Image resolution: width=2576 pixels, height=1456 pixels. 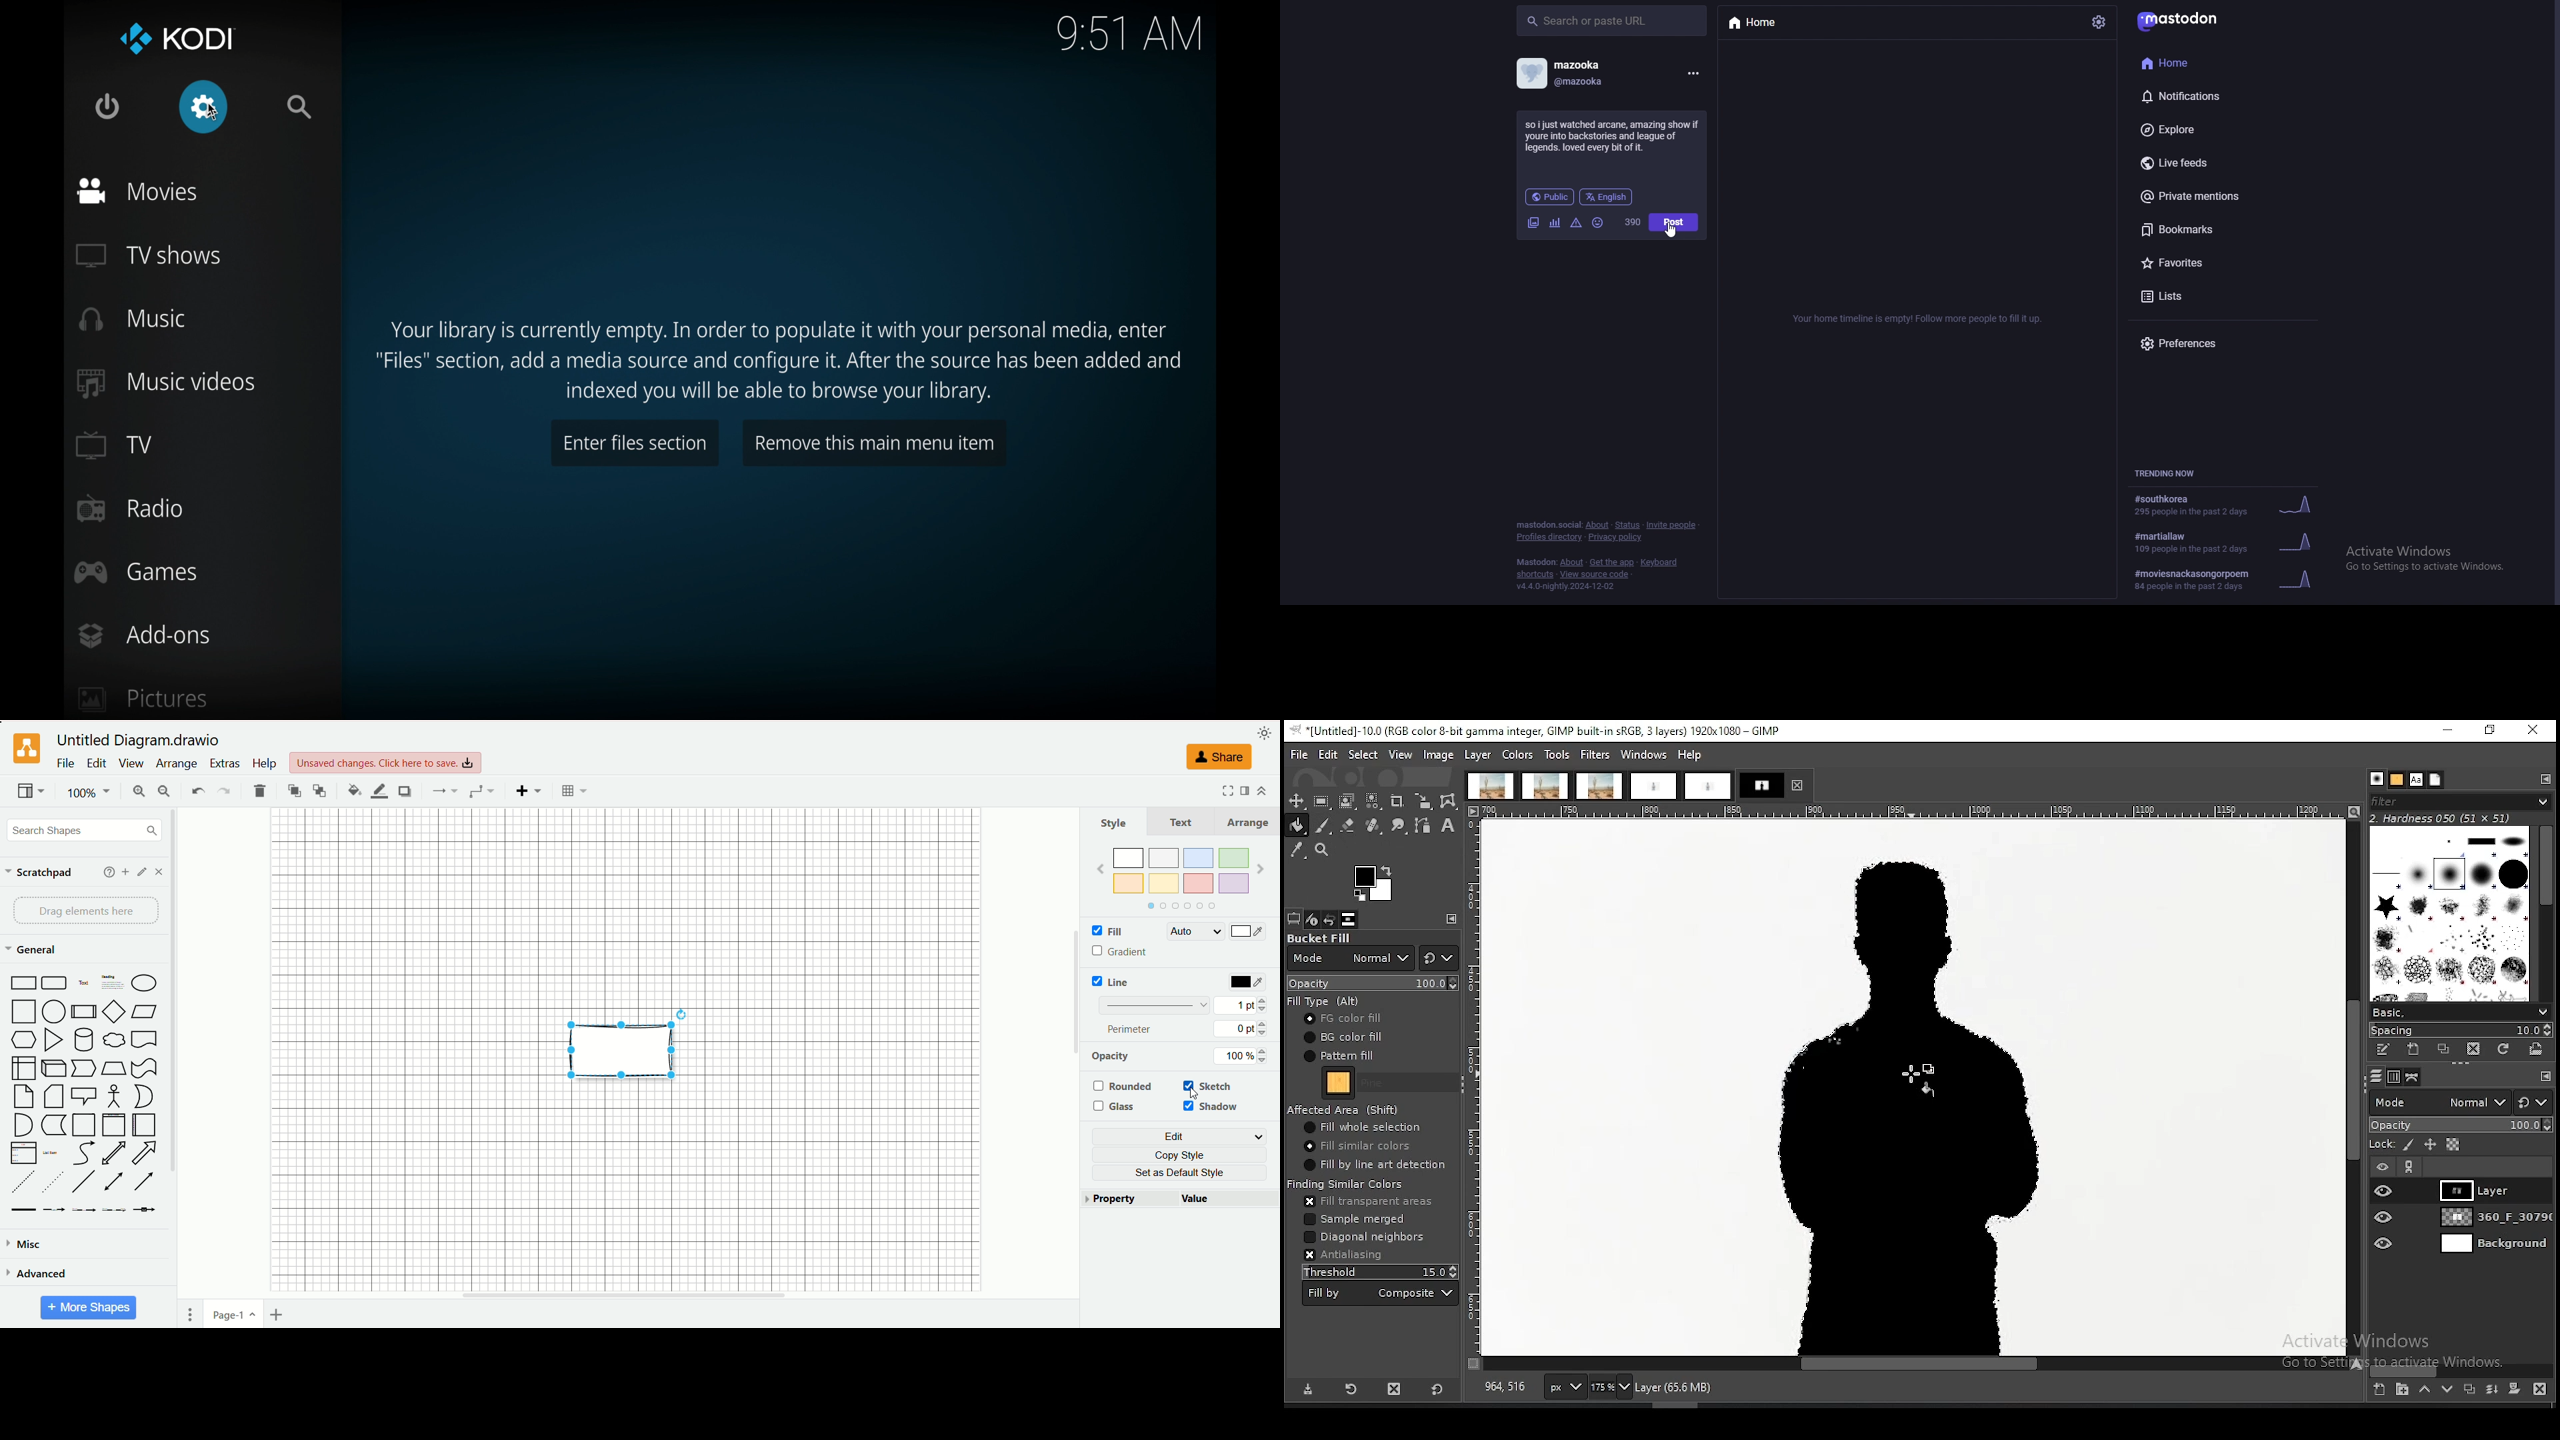 I want to click on preferences, so click(x=2217, y=343).